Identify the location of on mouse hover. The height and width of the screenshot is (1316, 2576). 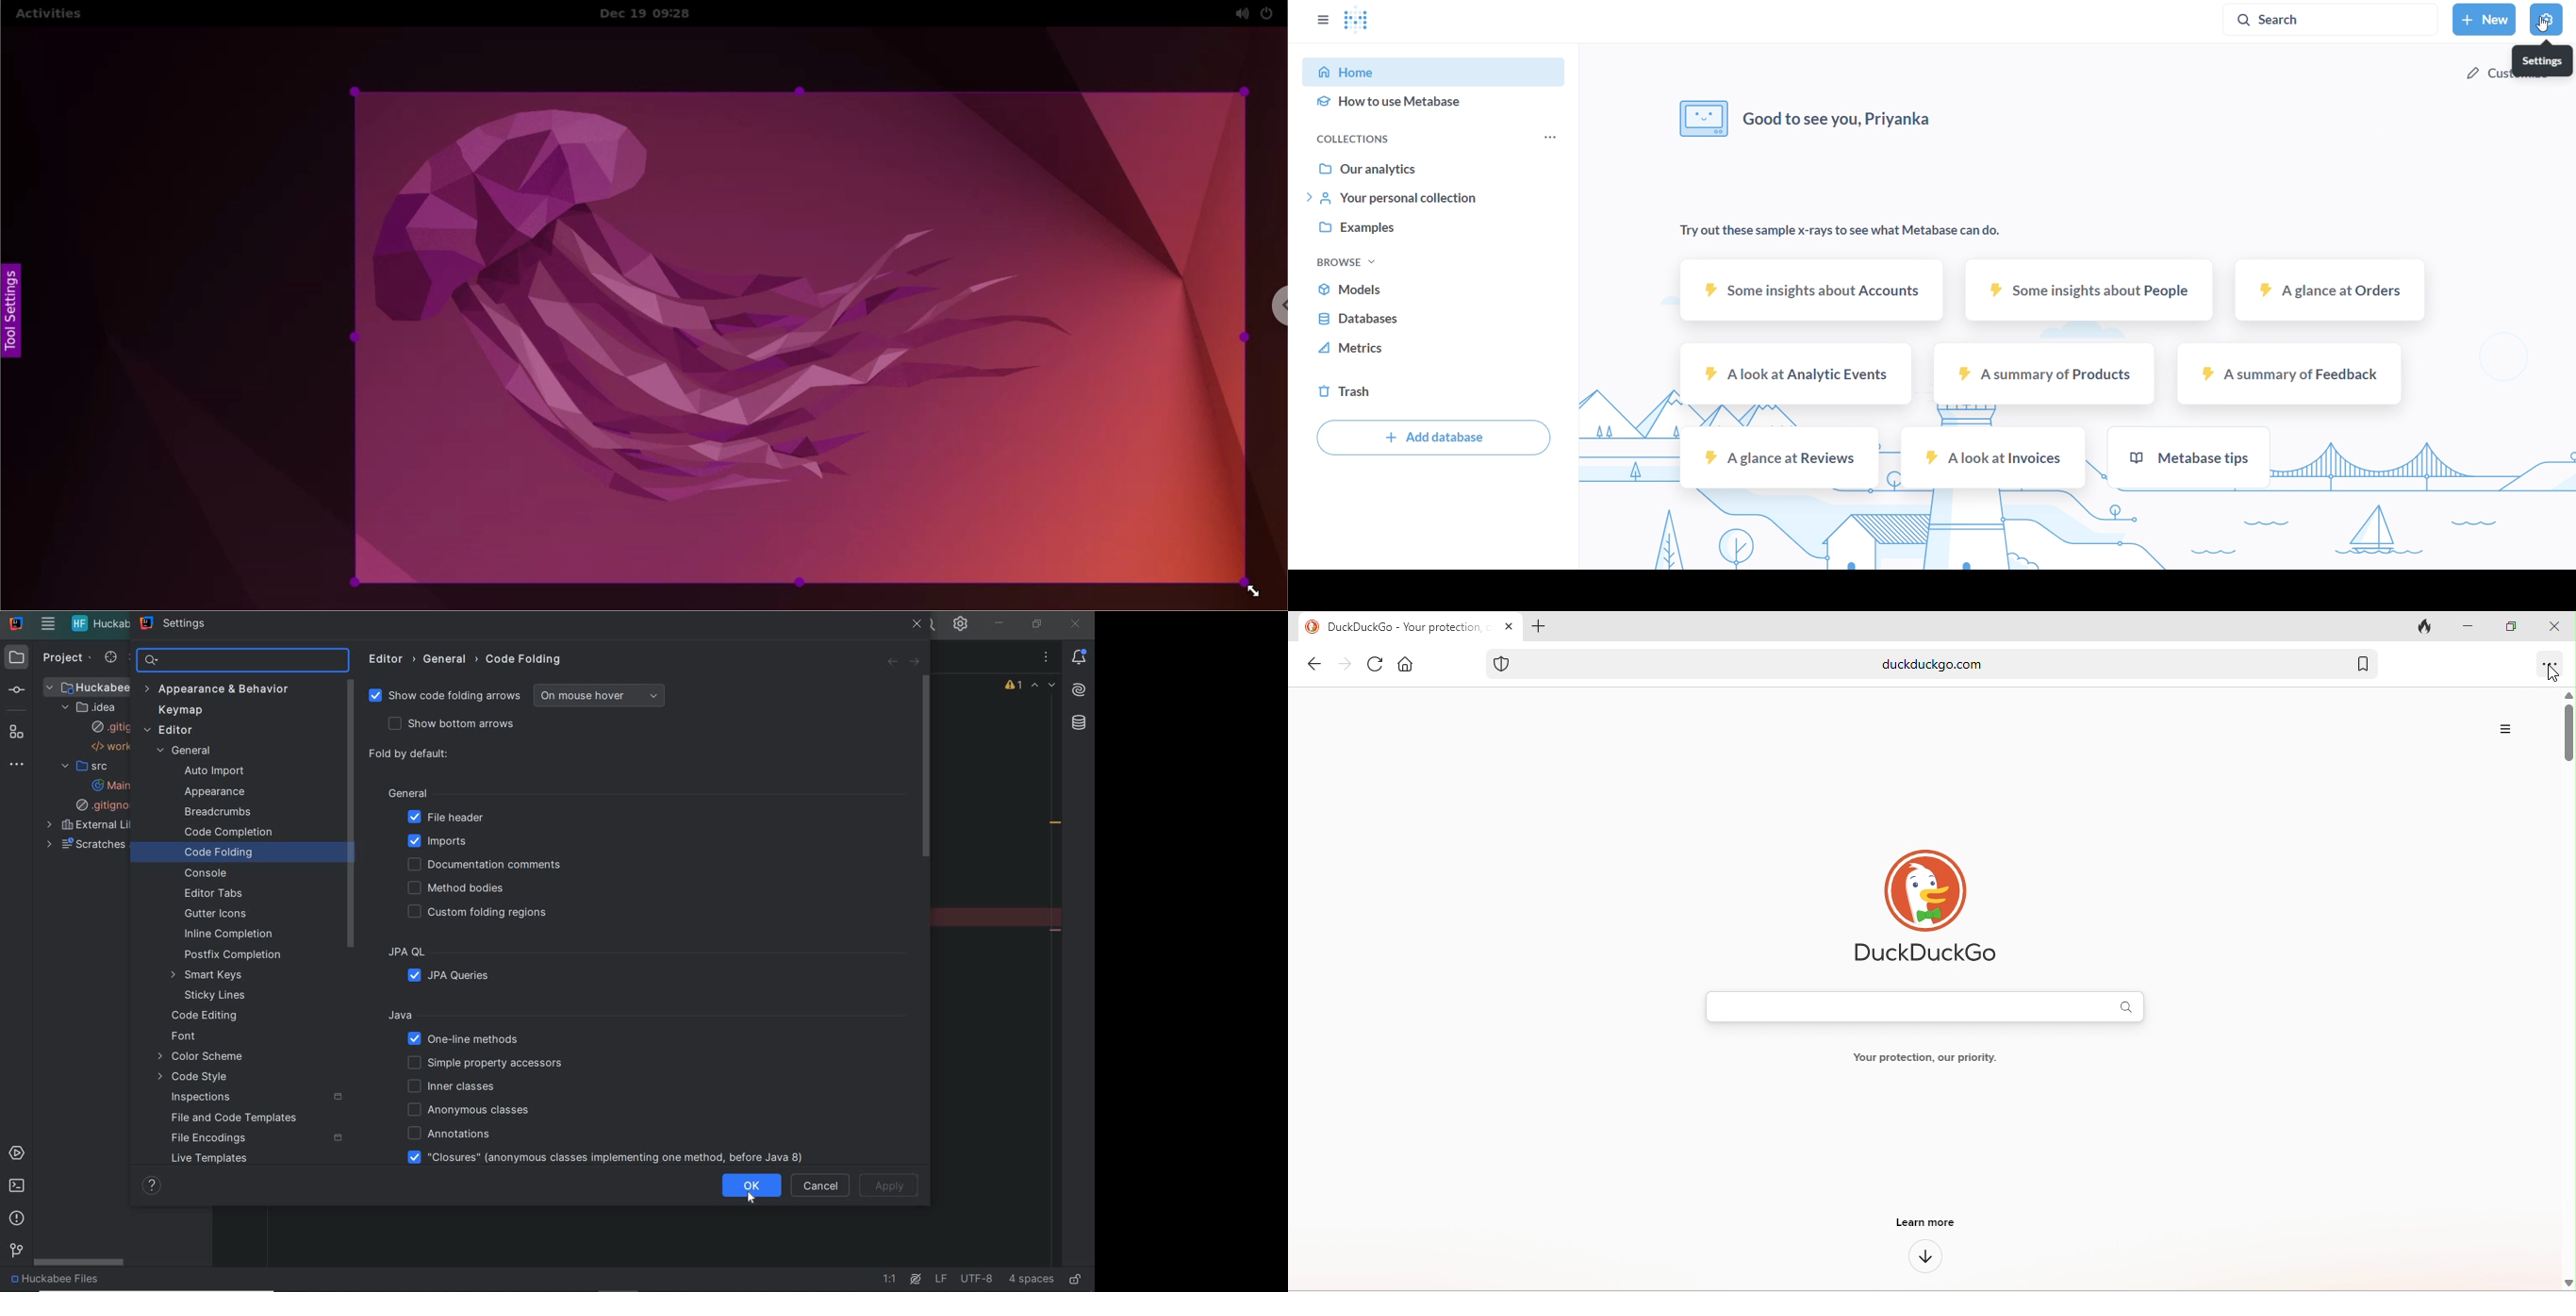
(598, 697).